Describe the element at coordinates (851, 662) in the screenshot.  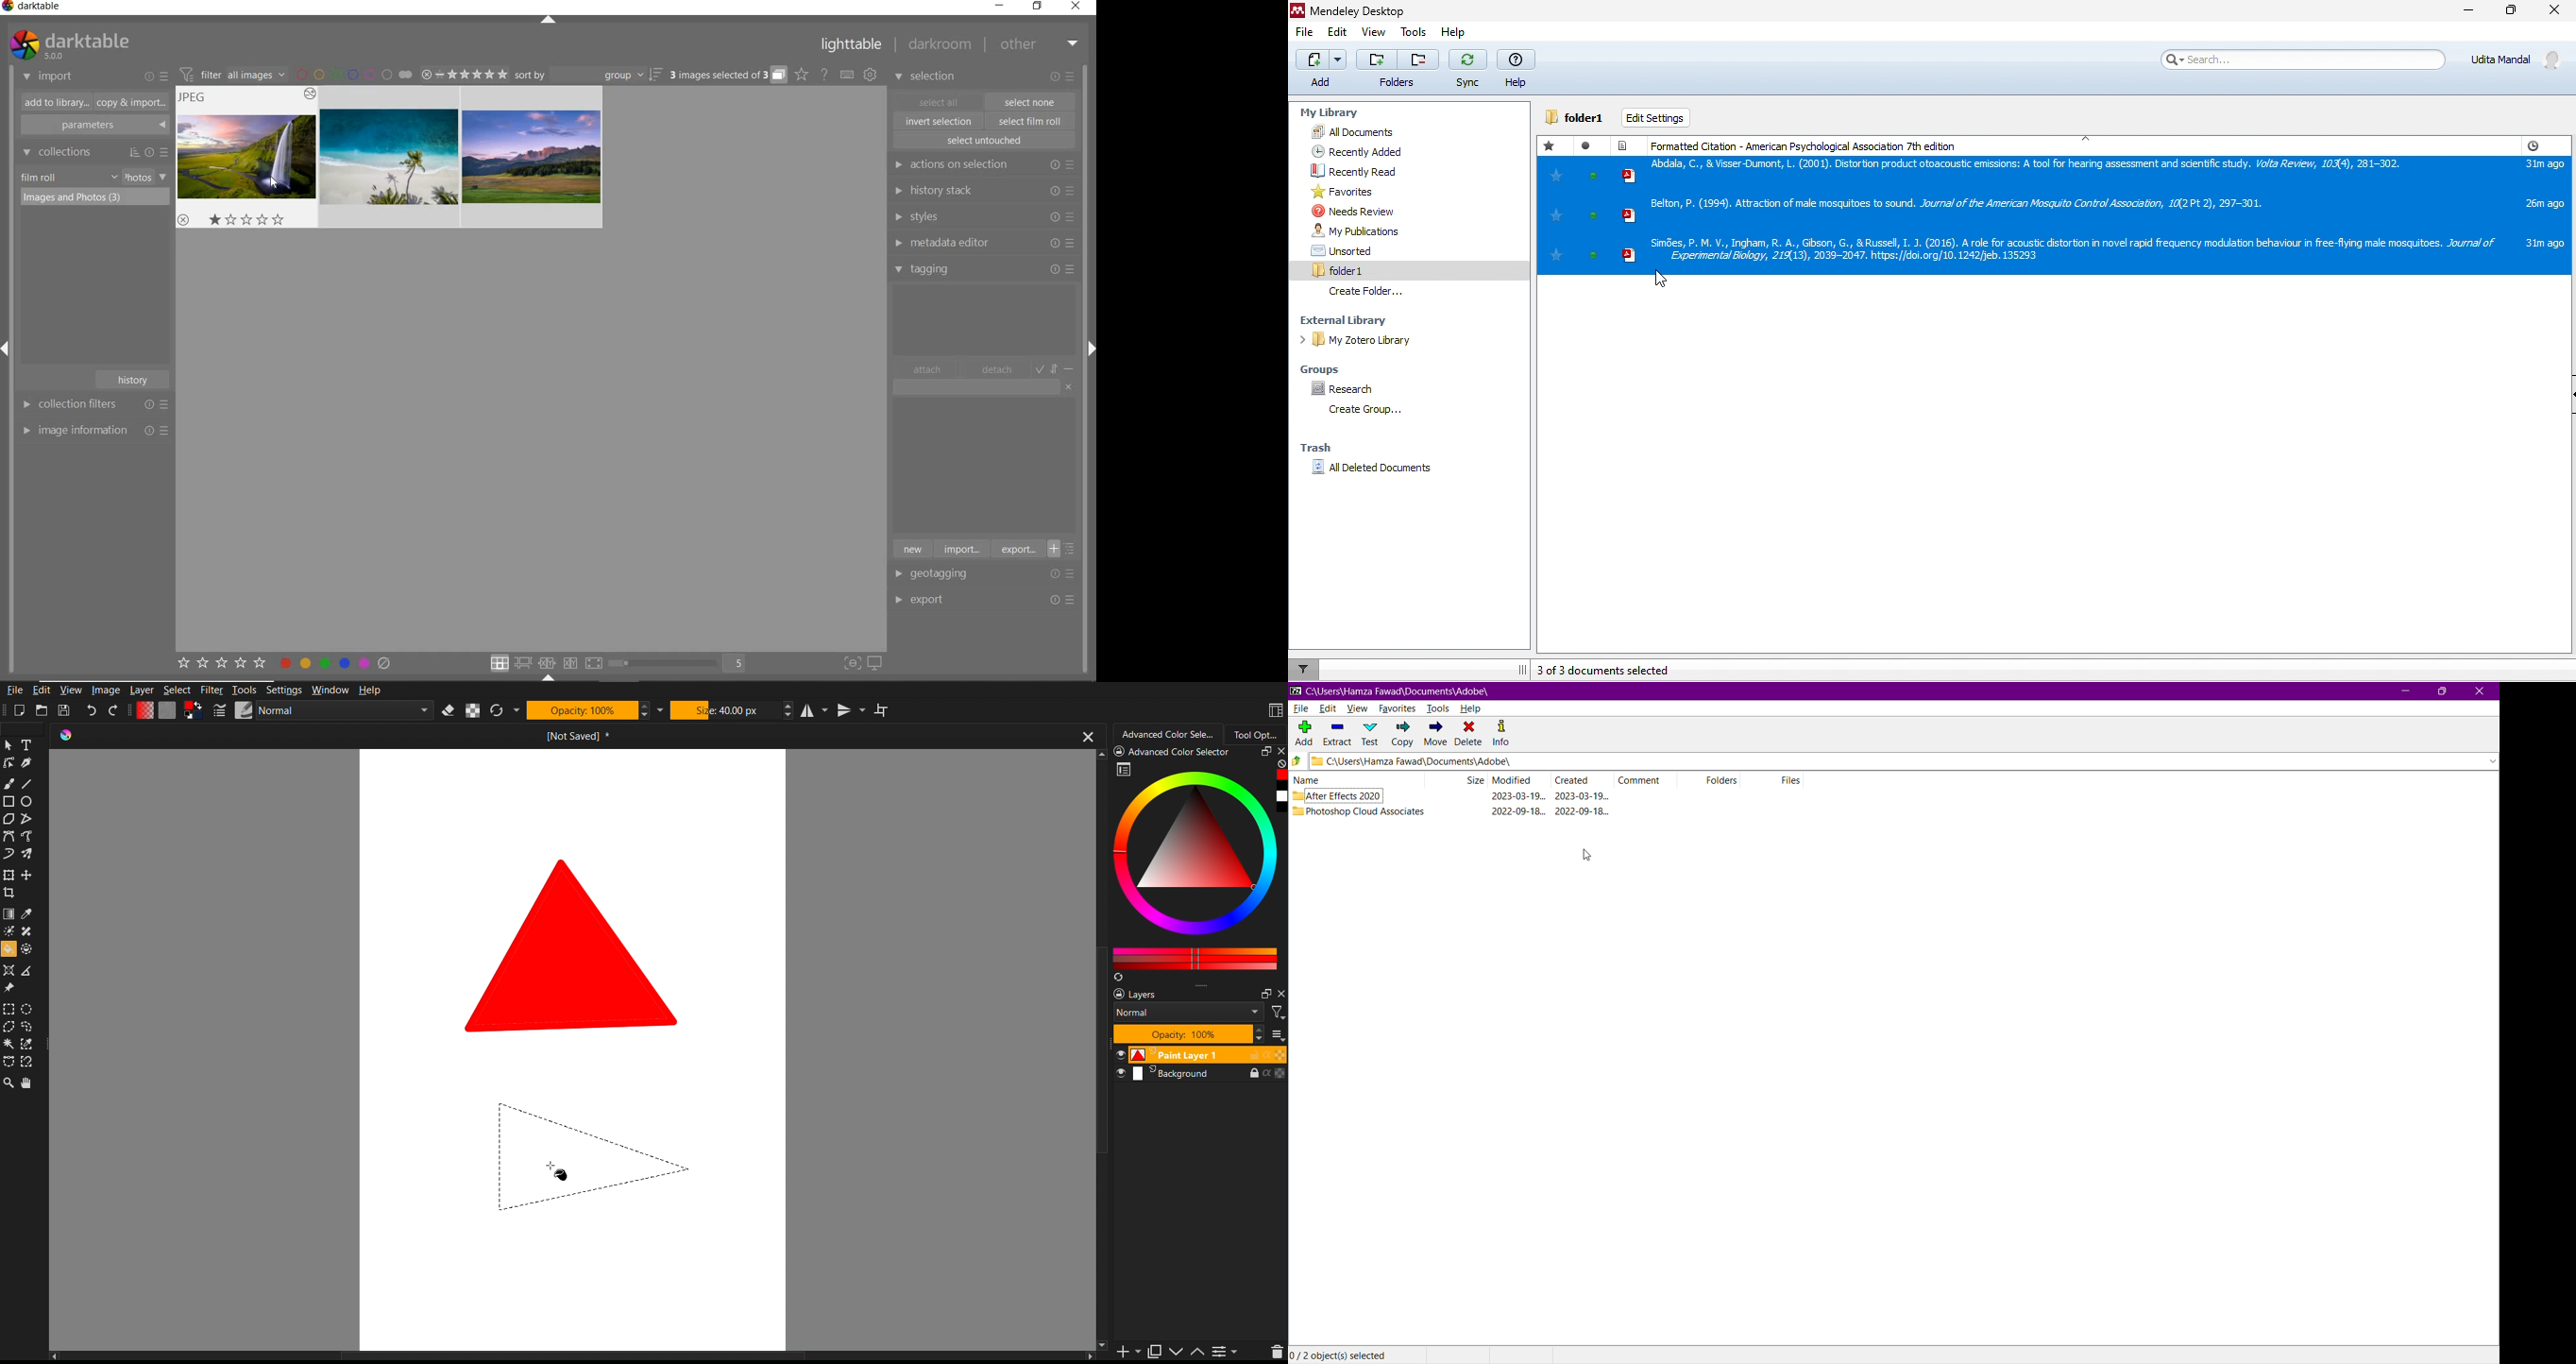
I see `toggle focus-peaking mode` at that location.